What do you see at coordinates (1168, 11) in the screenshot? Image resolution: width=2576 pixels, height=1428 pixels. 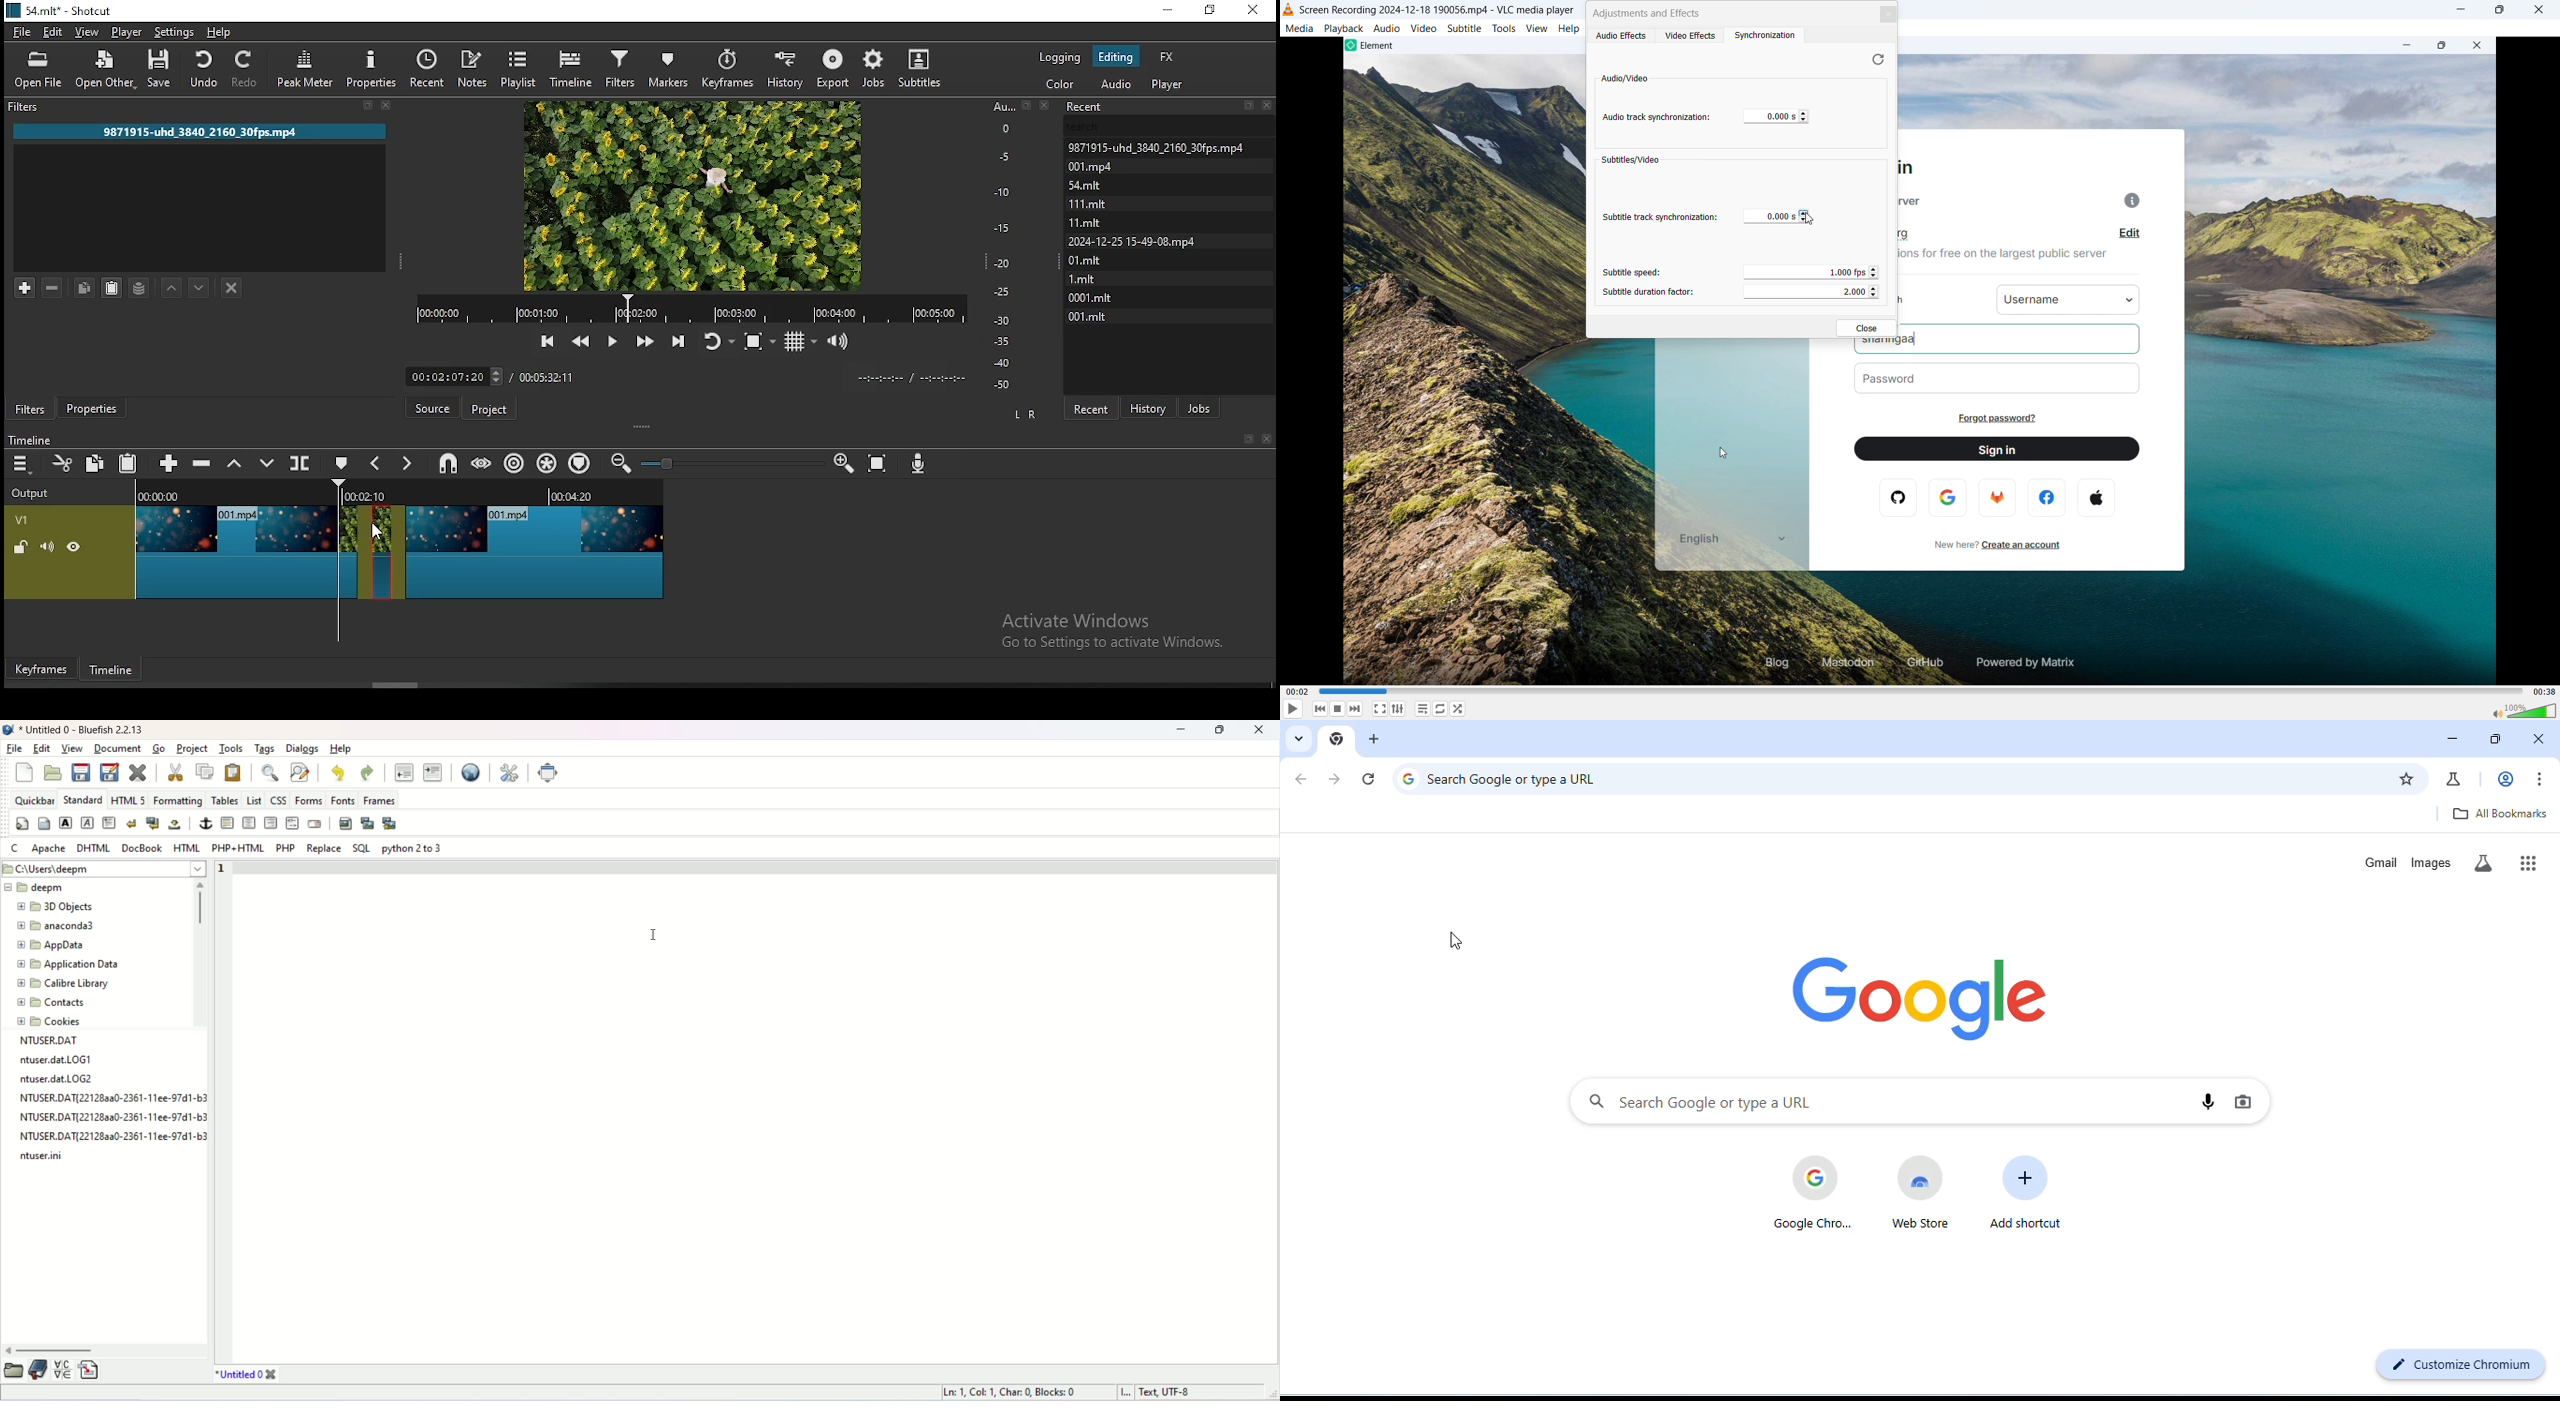 I see `minimize` at bounding box center [1168, 11].